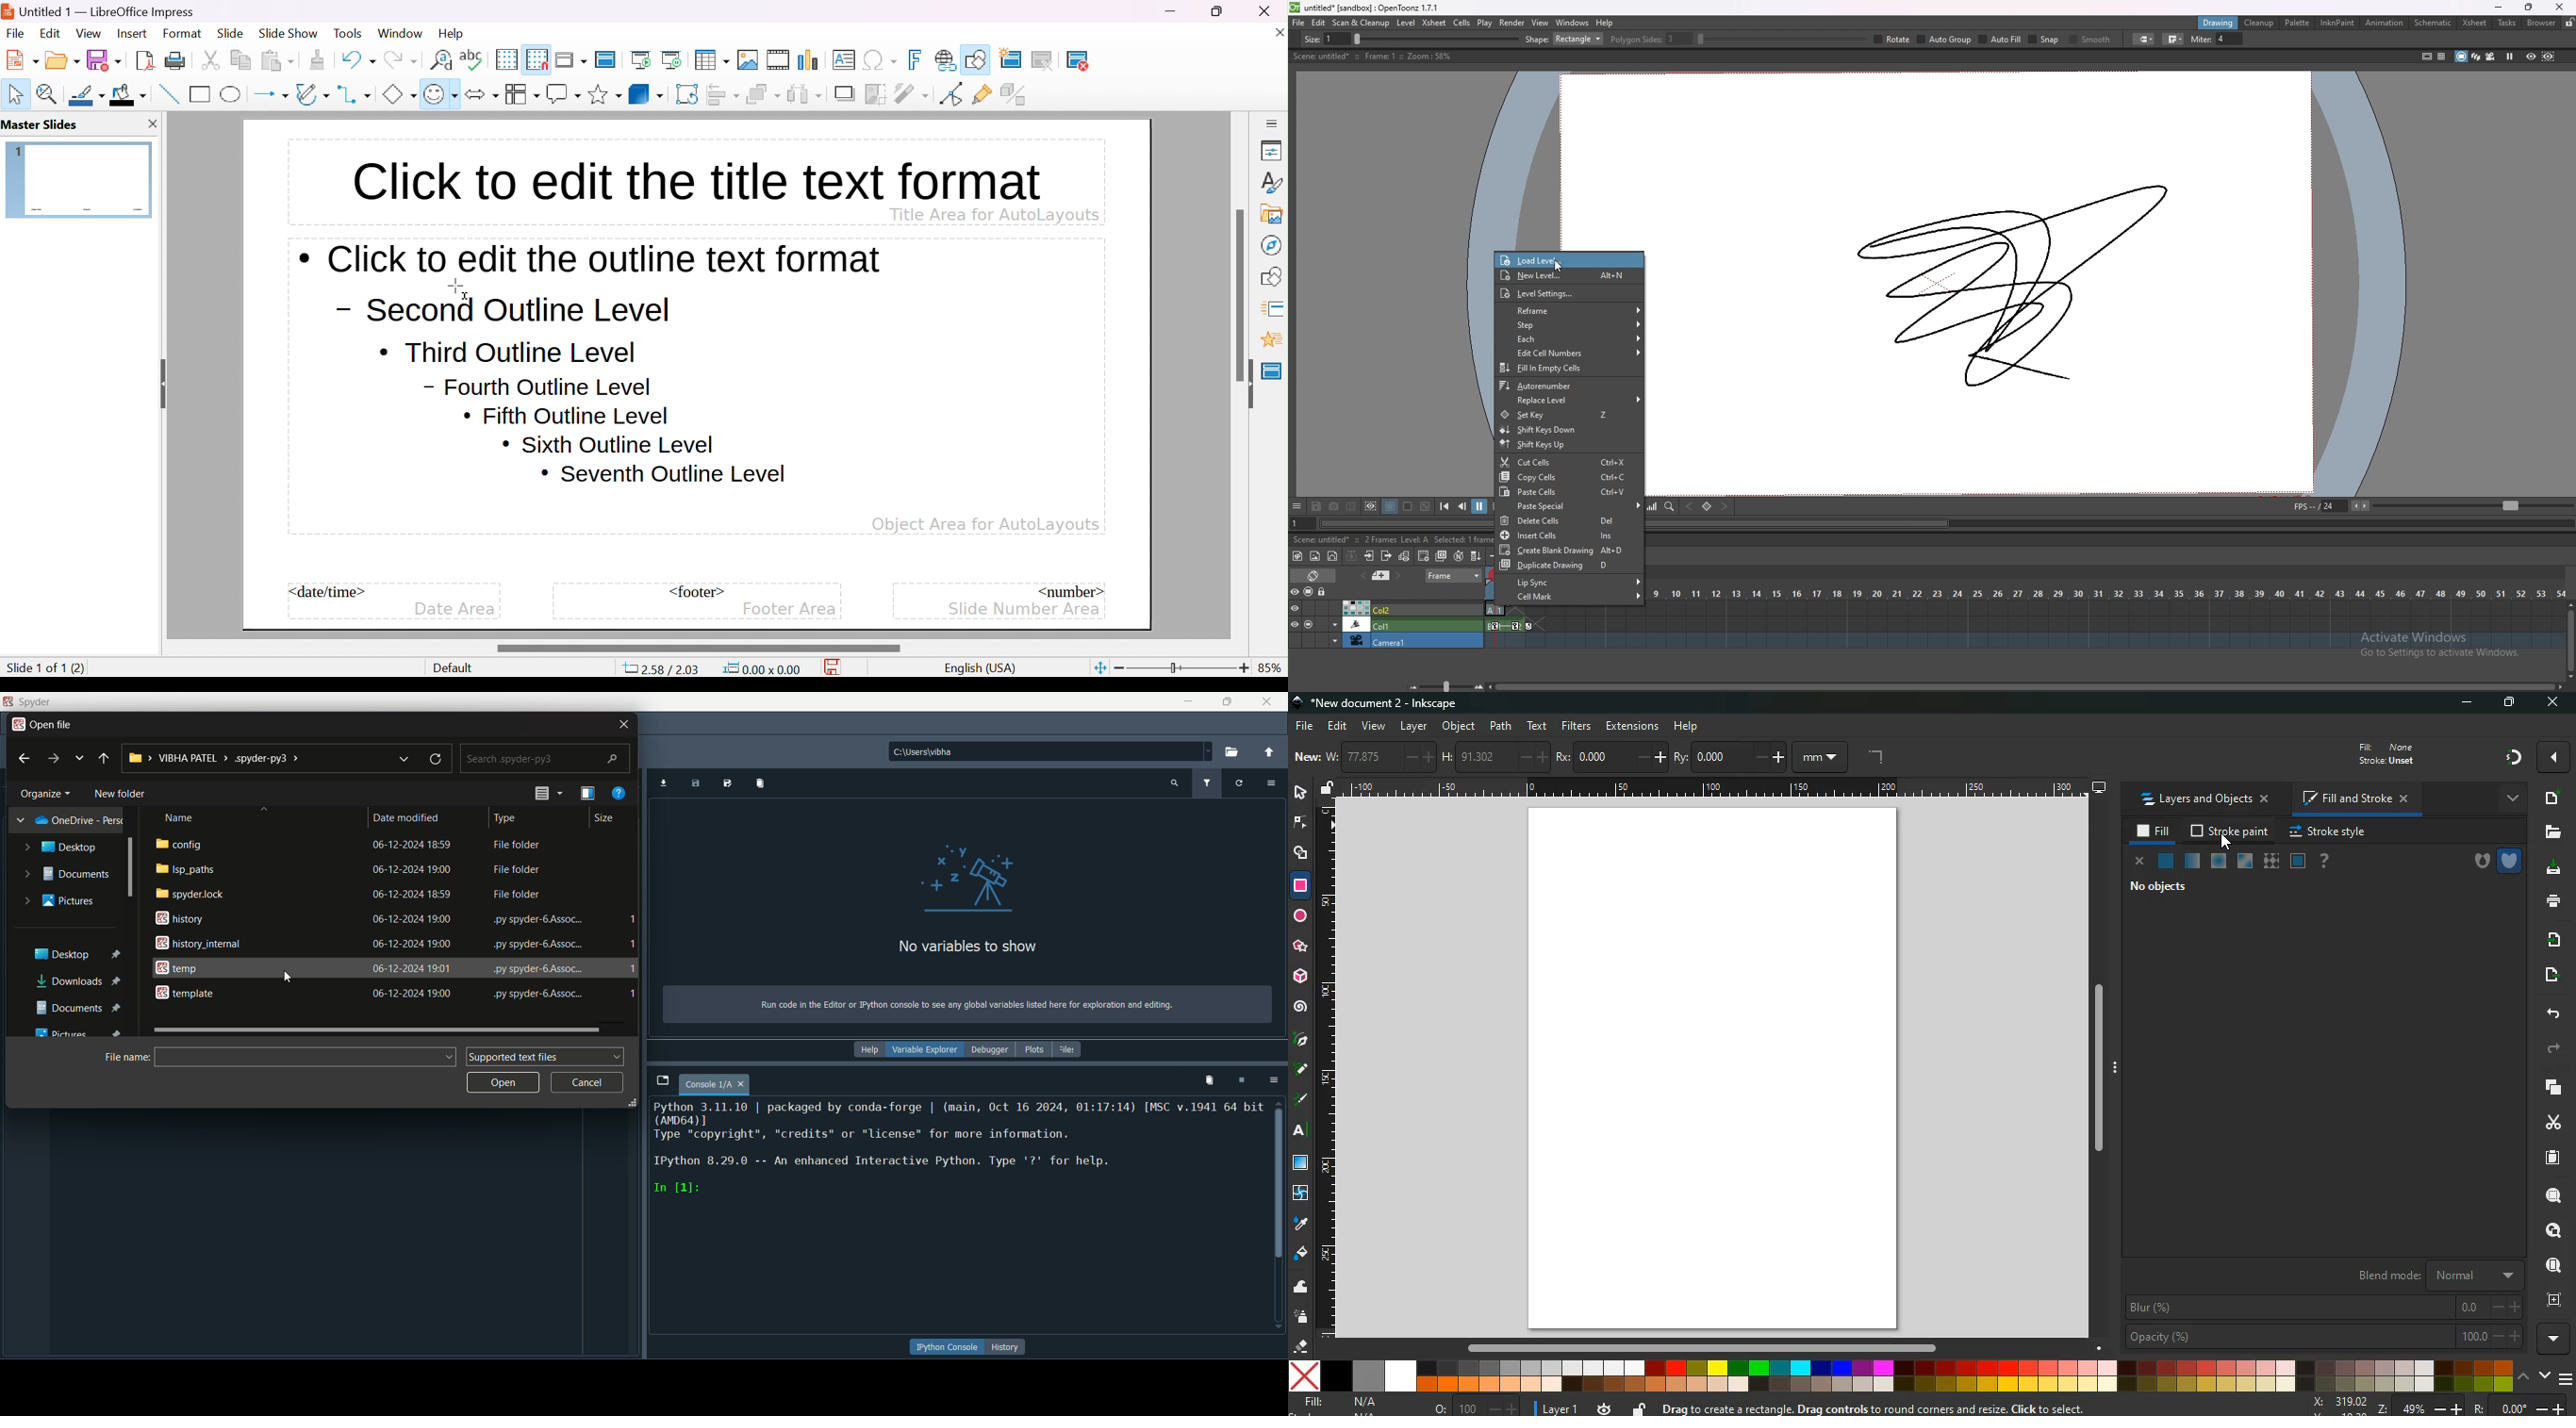  I want to click on date, so click(413, 943).